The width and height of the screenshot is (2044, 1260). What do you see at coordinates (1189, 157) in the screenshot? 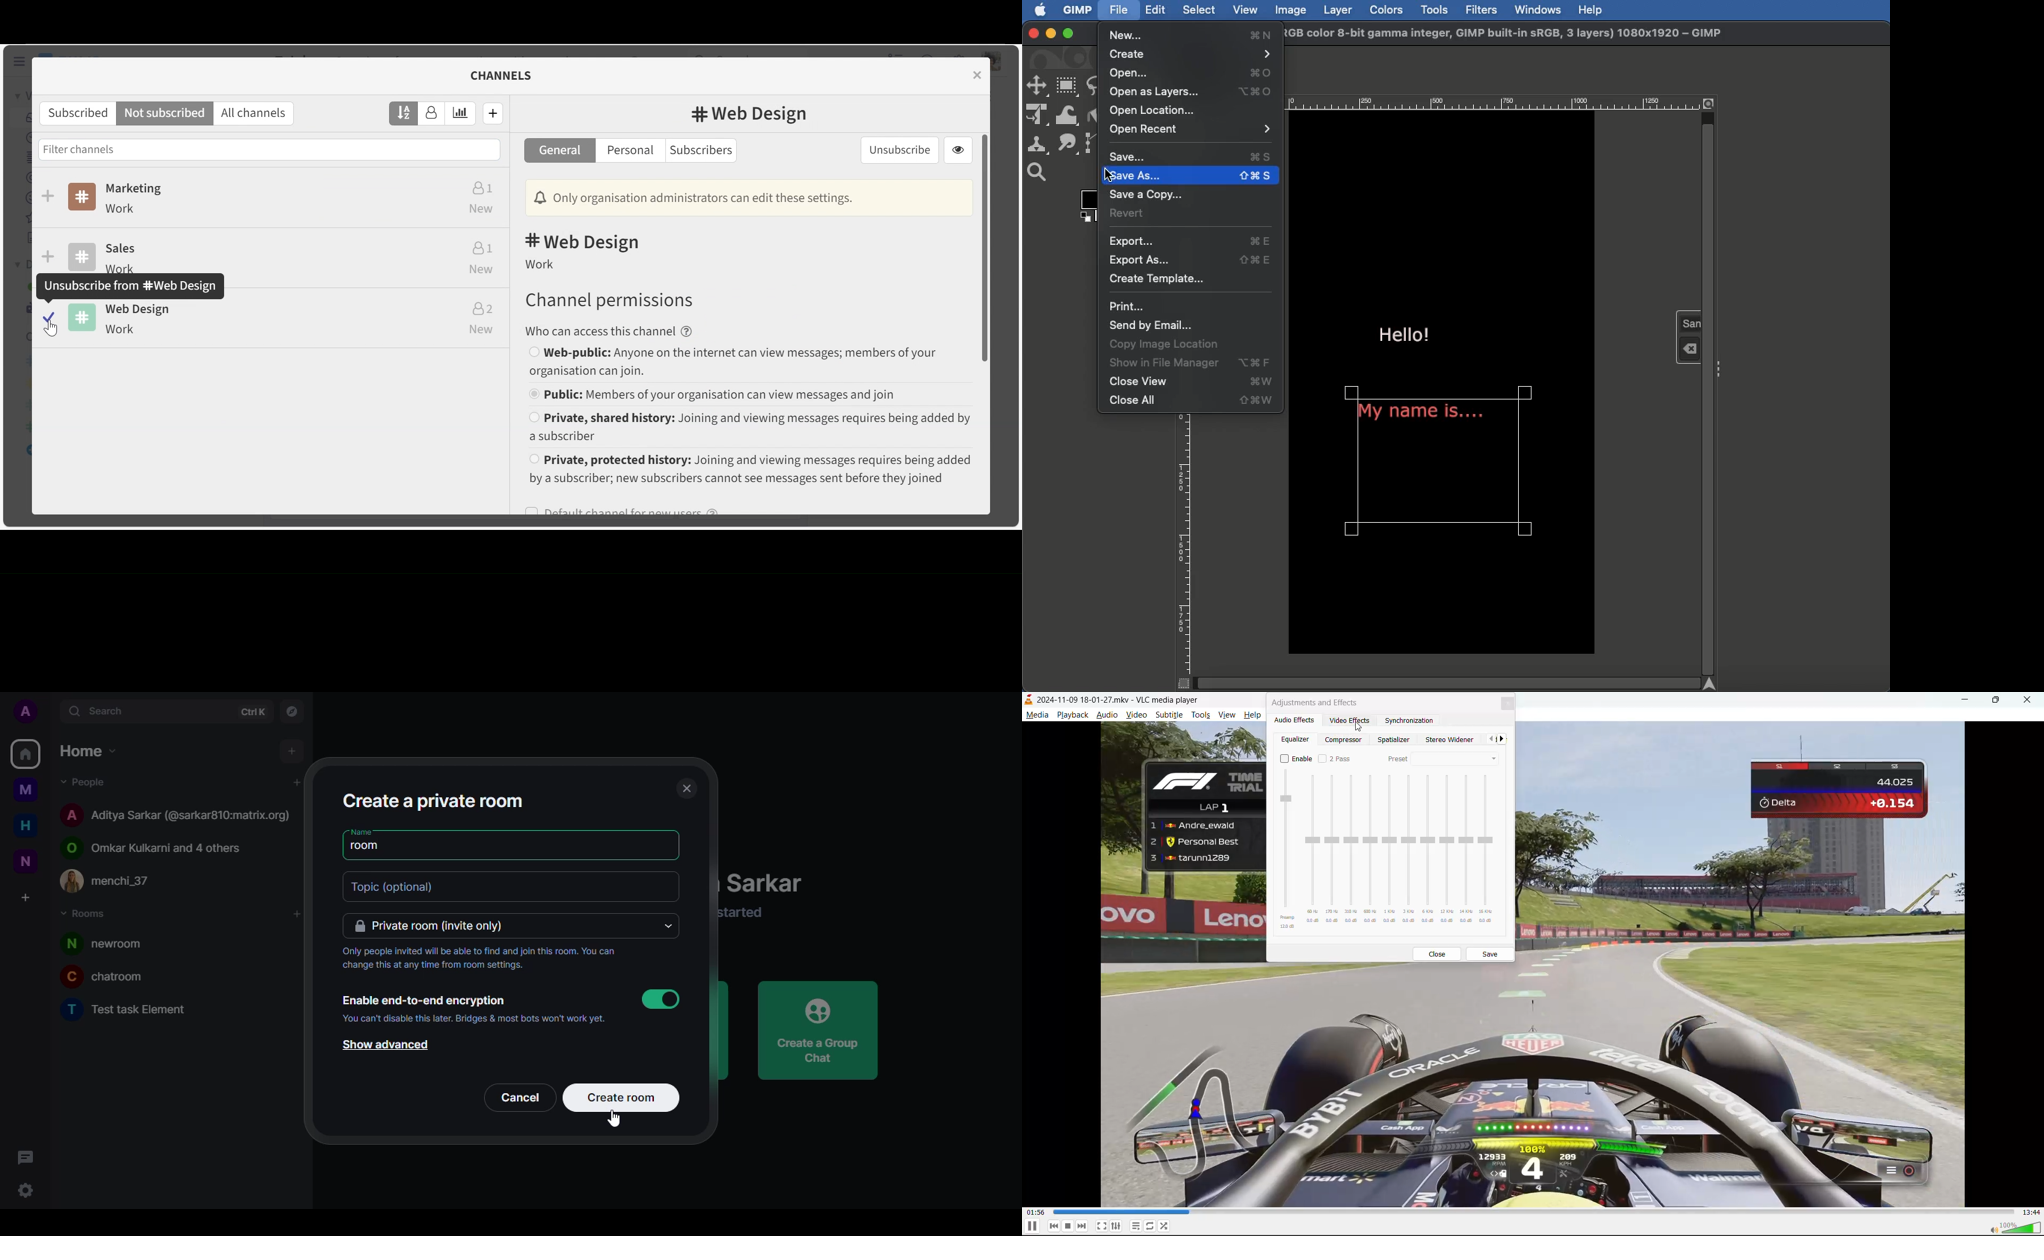
I see `Save` at bounding box center [1189, 157].